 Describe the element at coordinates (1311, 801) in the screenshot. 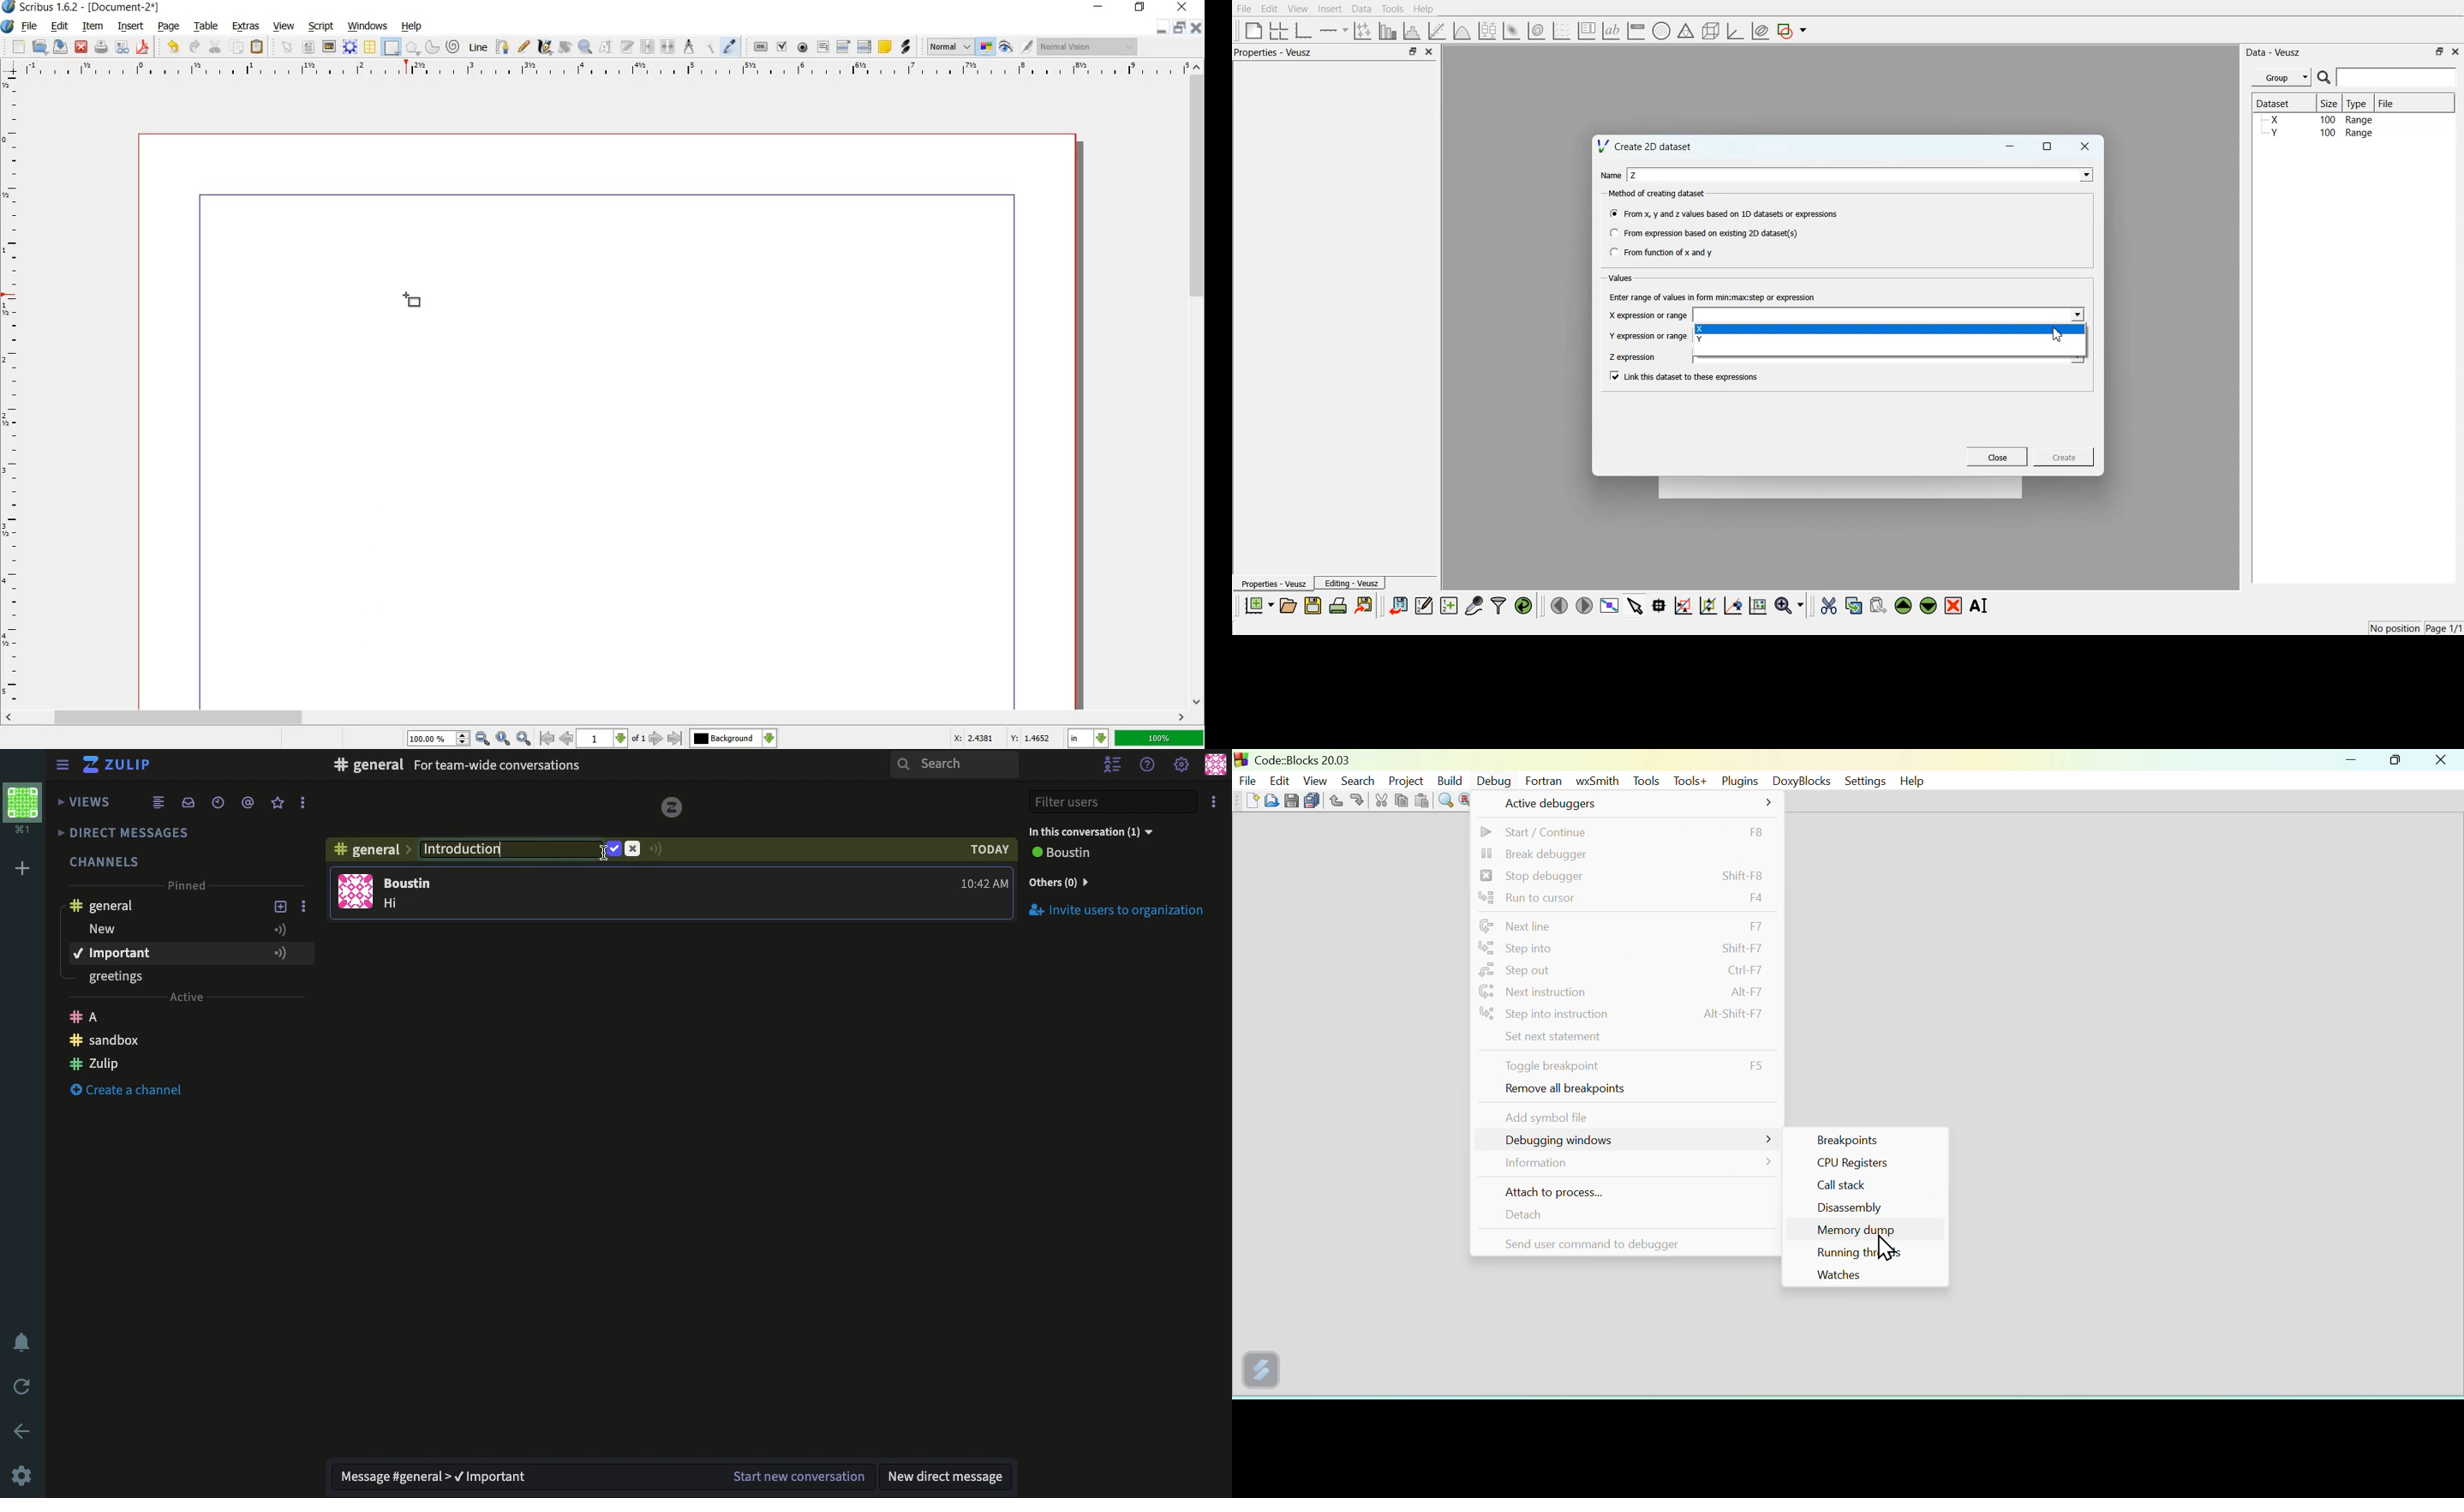

I see `save all` at that location.